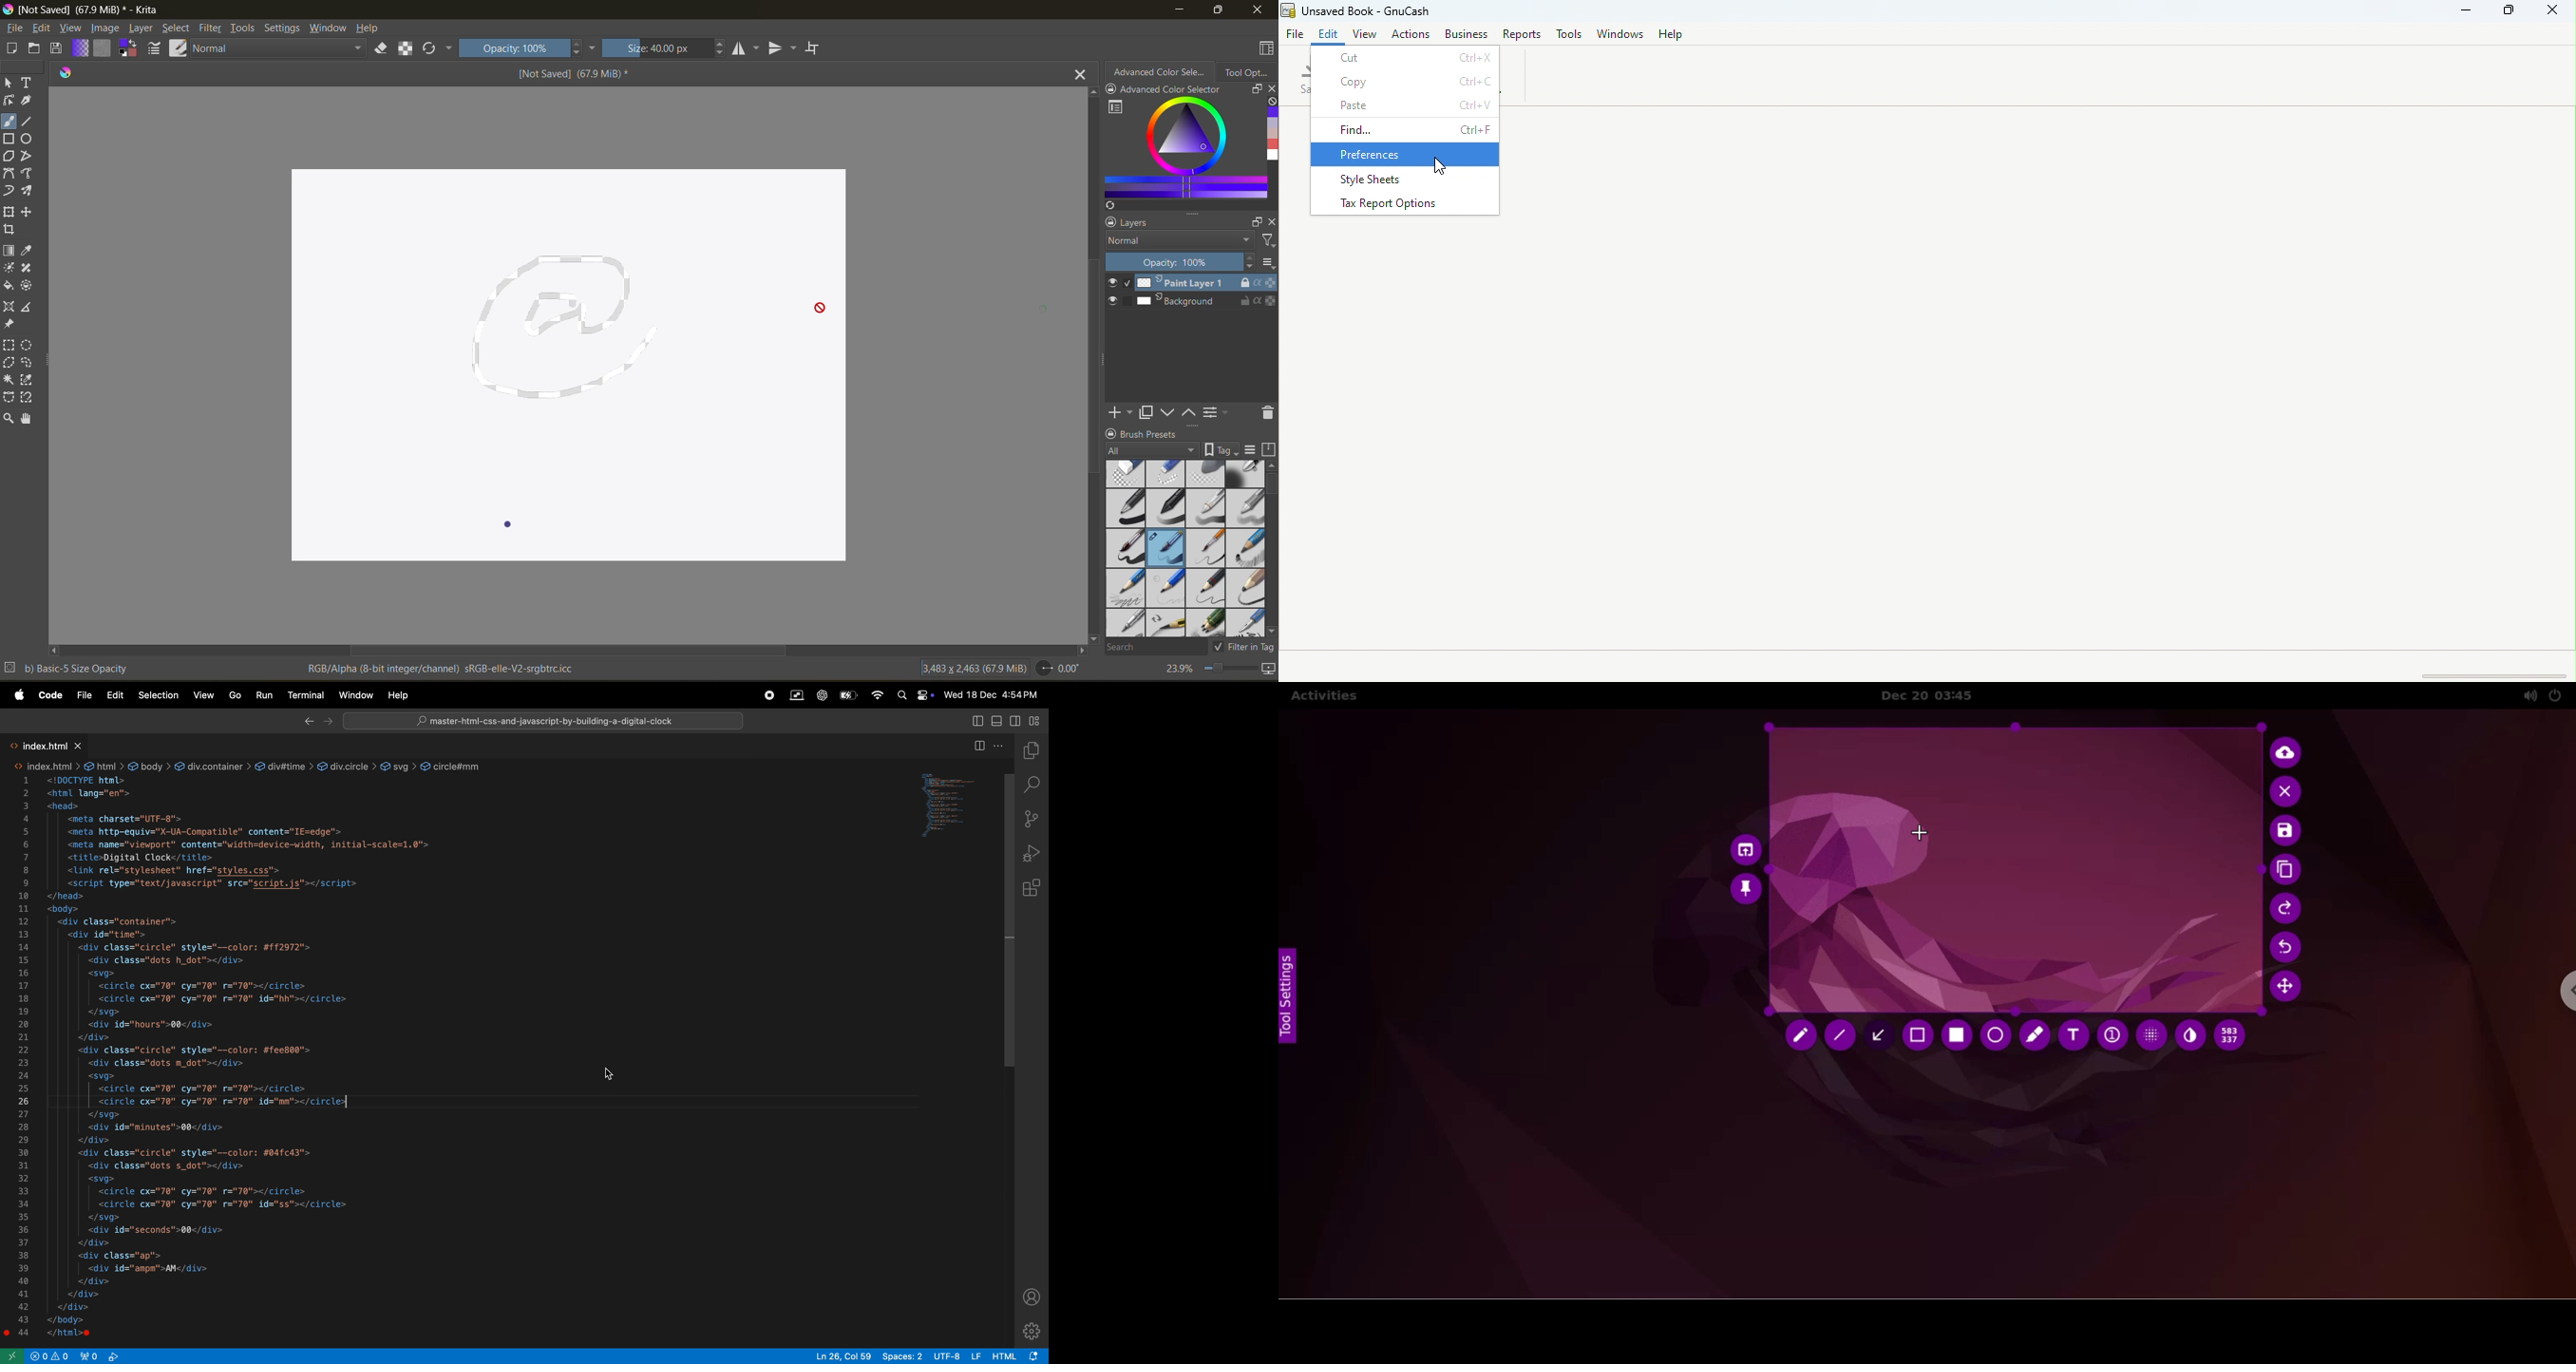  I want to click on calligraphy, so click(27, 101).